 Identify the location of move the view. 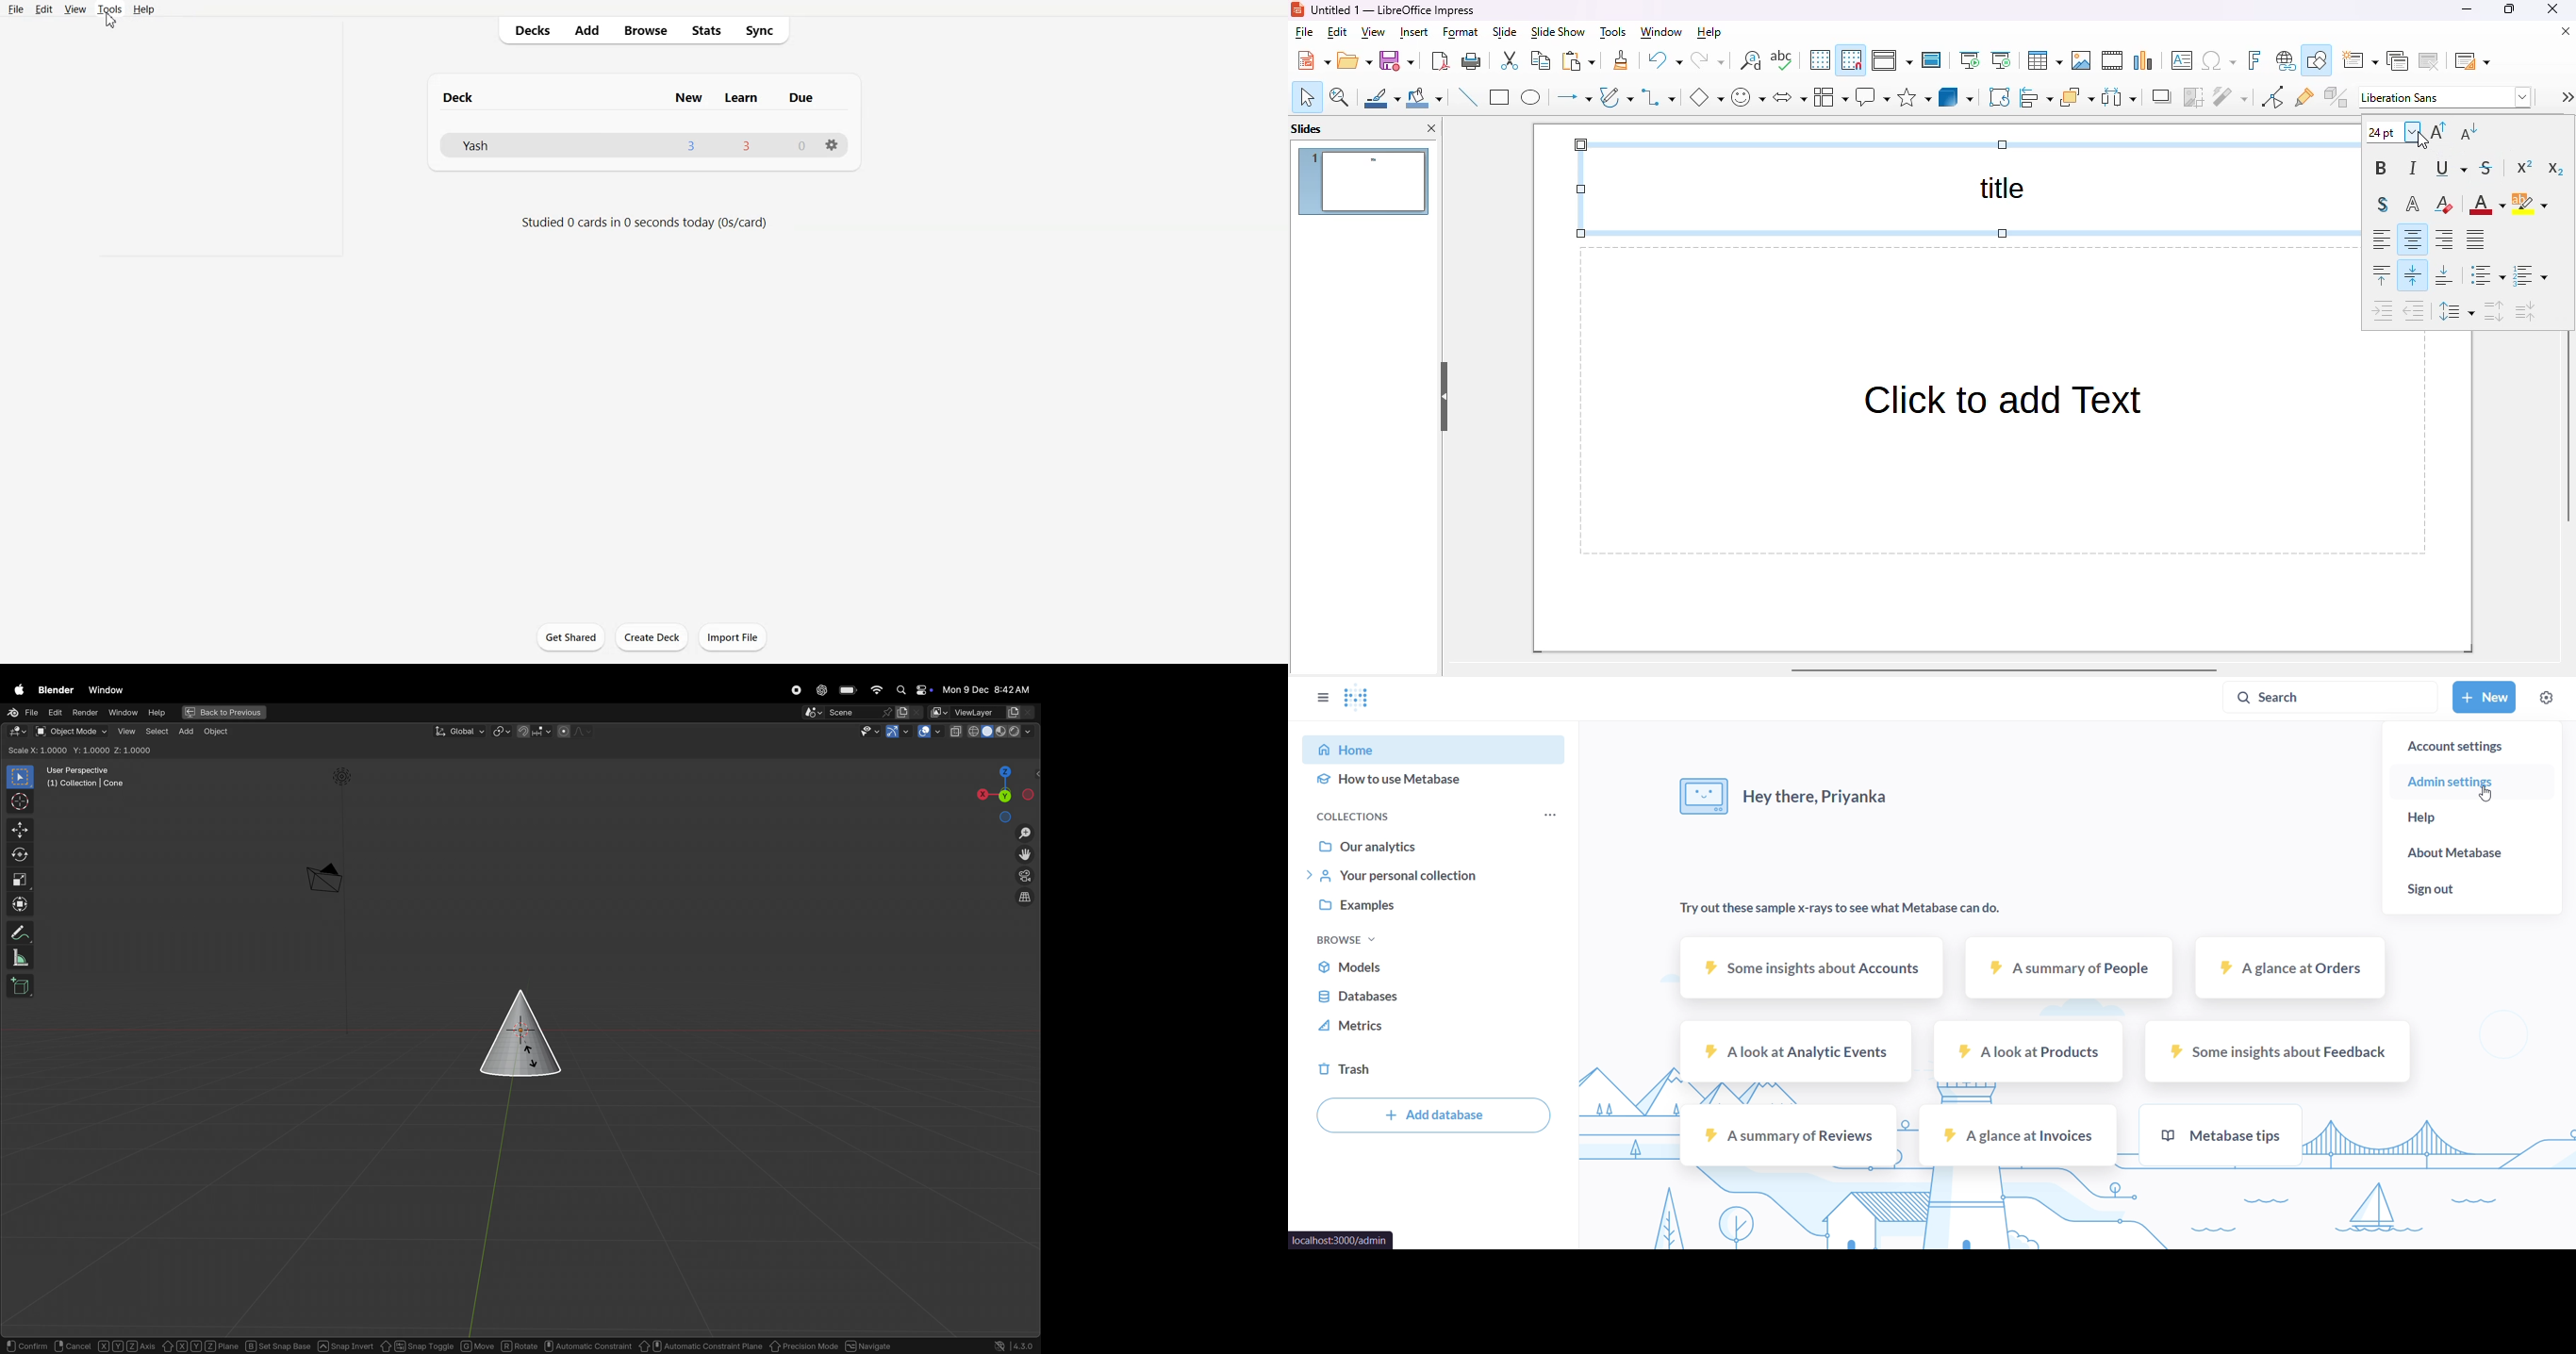
(1025, 854).